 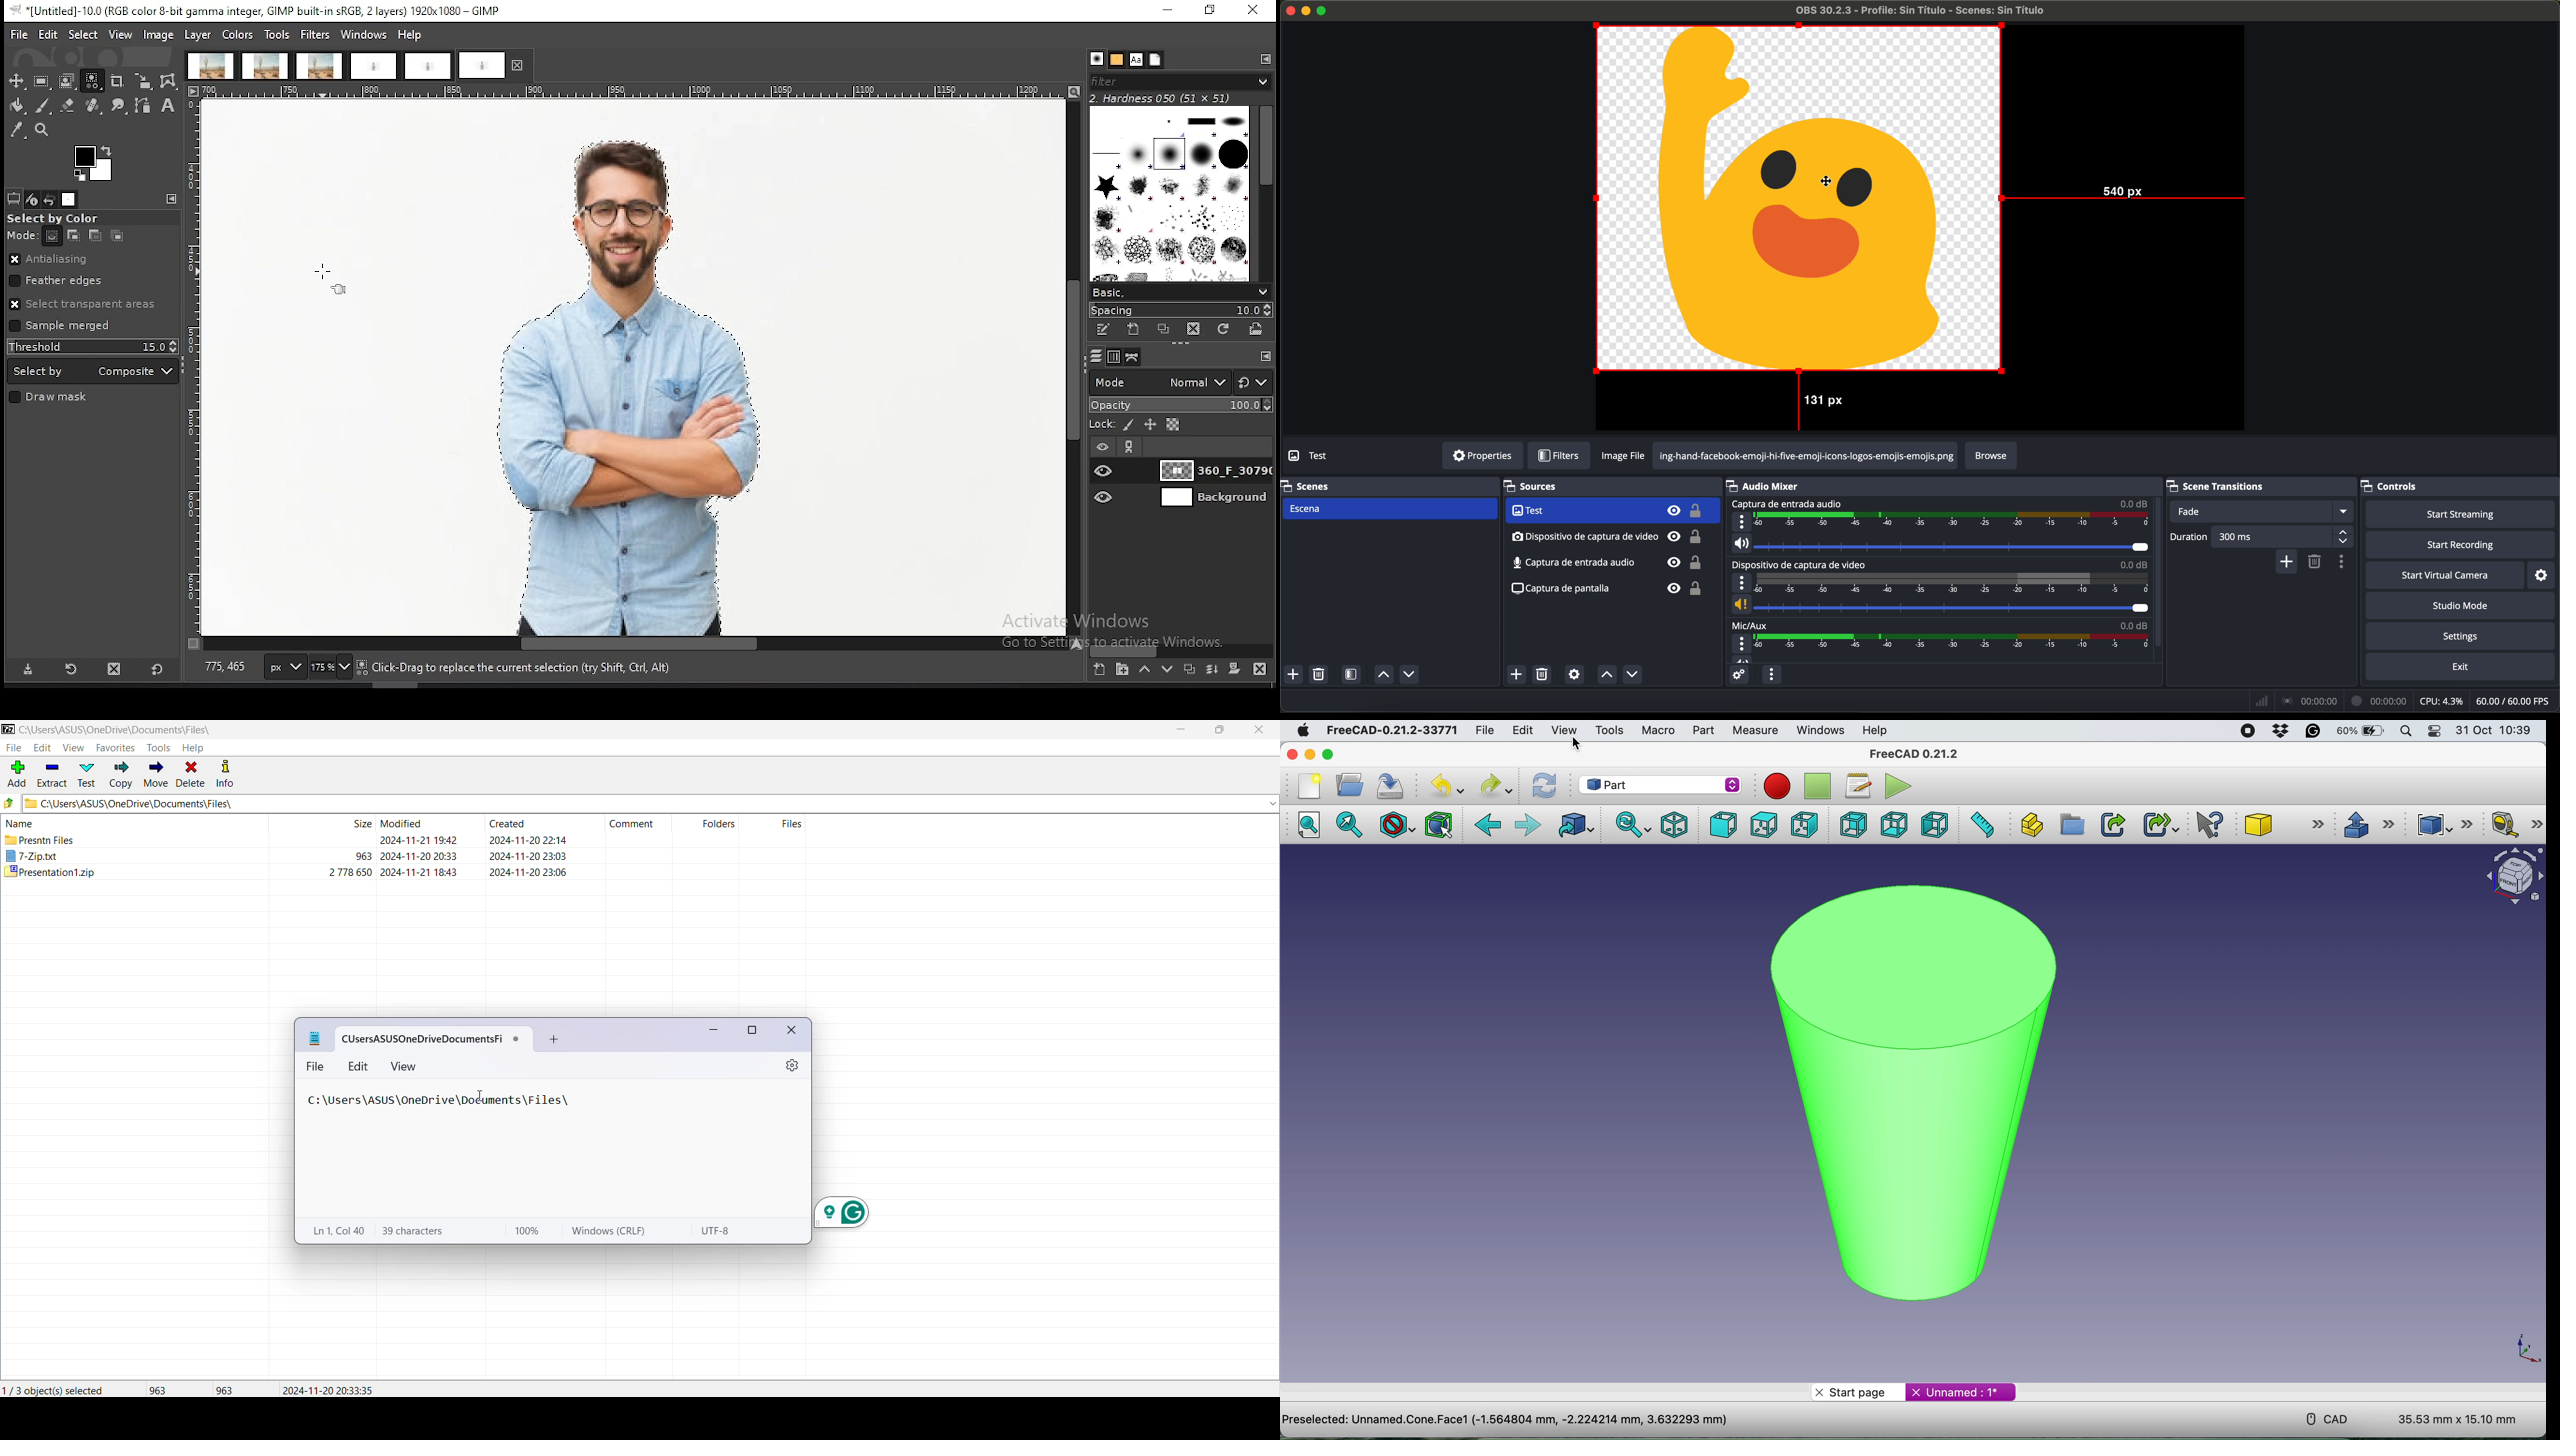 What do you see at coordinates (175, 200) in the screenshot?
I see `configure this tab` at bounding box center [175, 200].